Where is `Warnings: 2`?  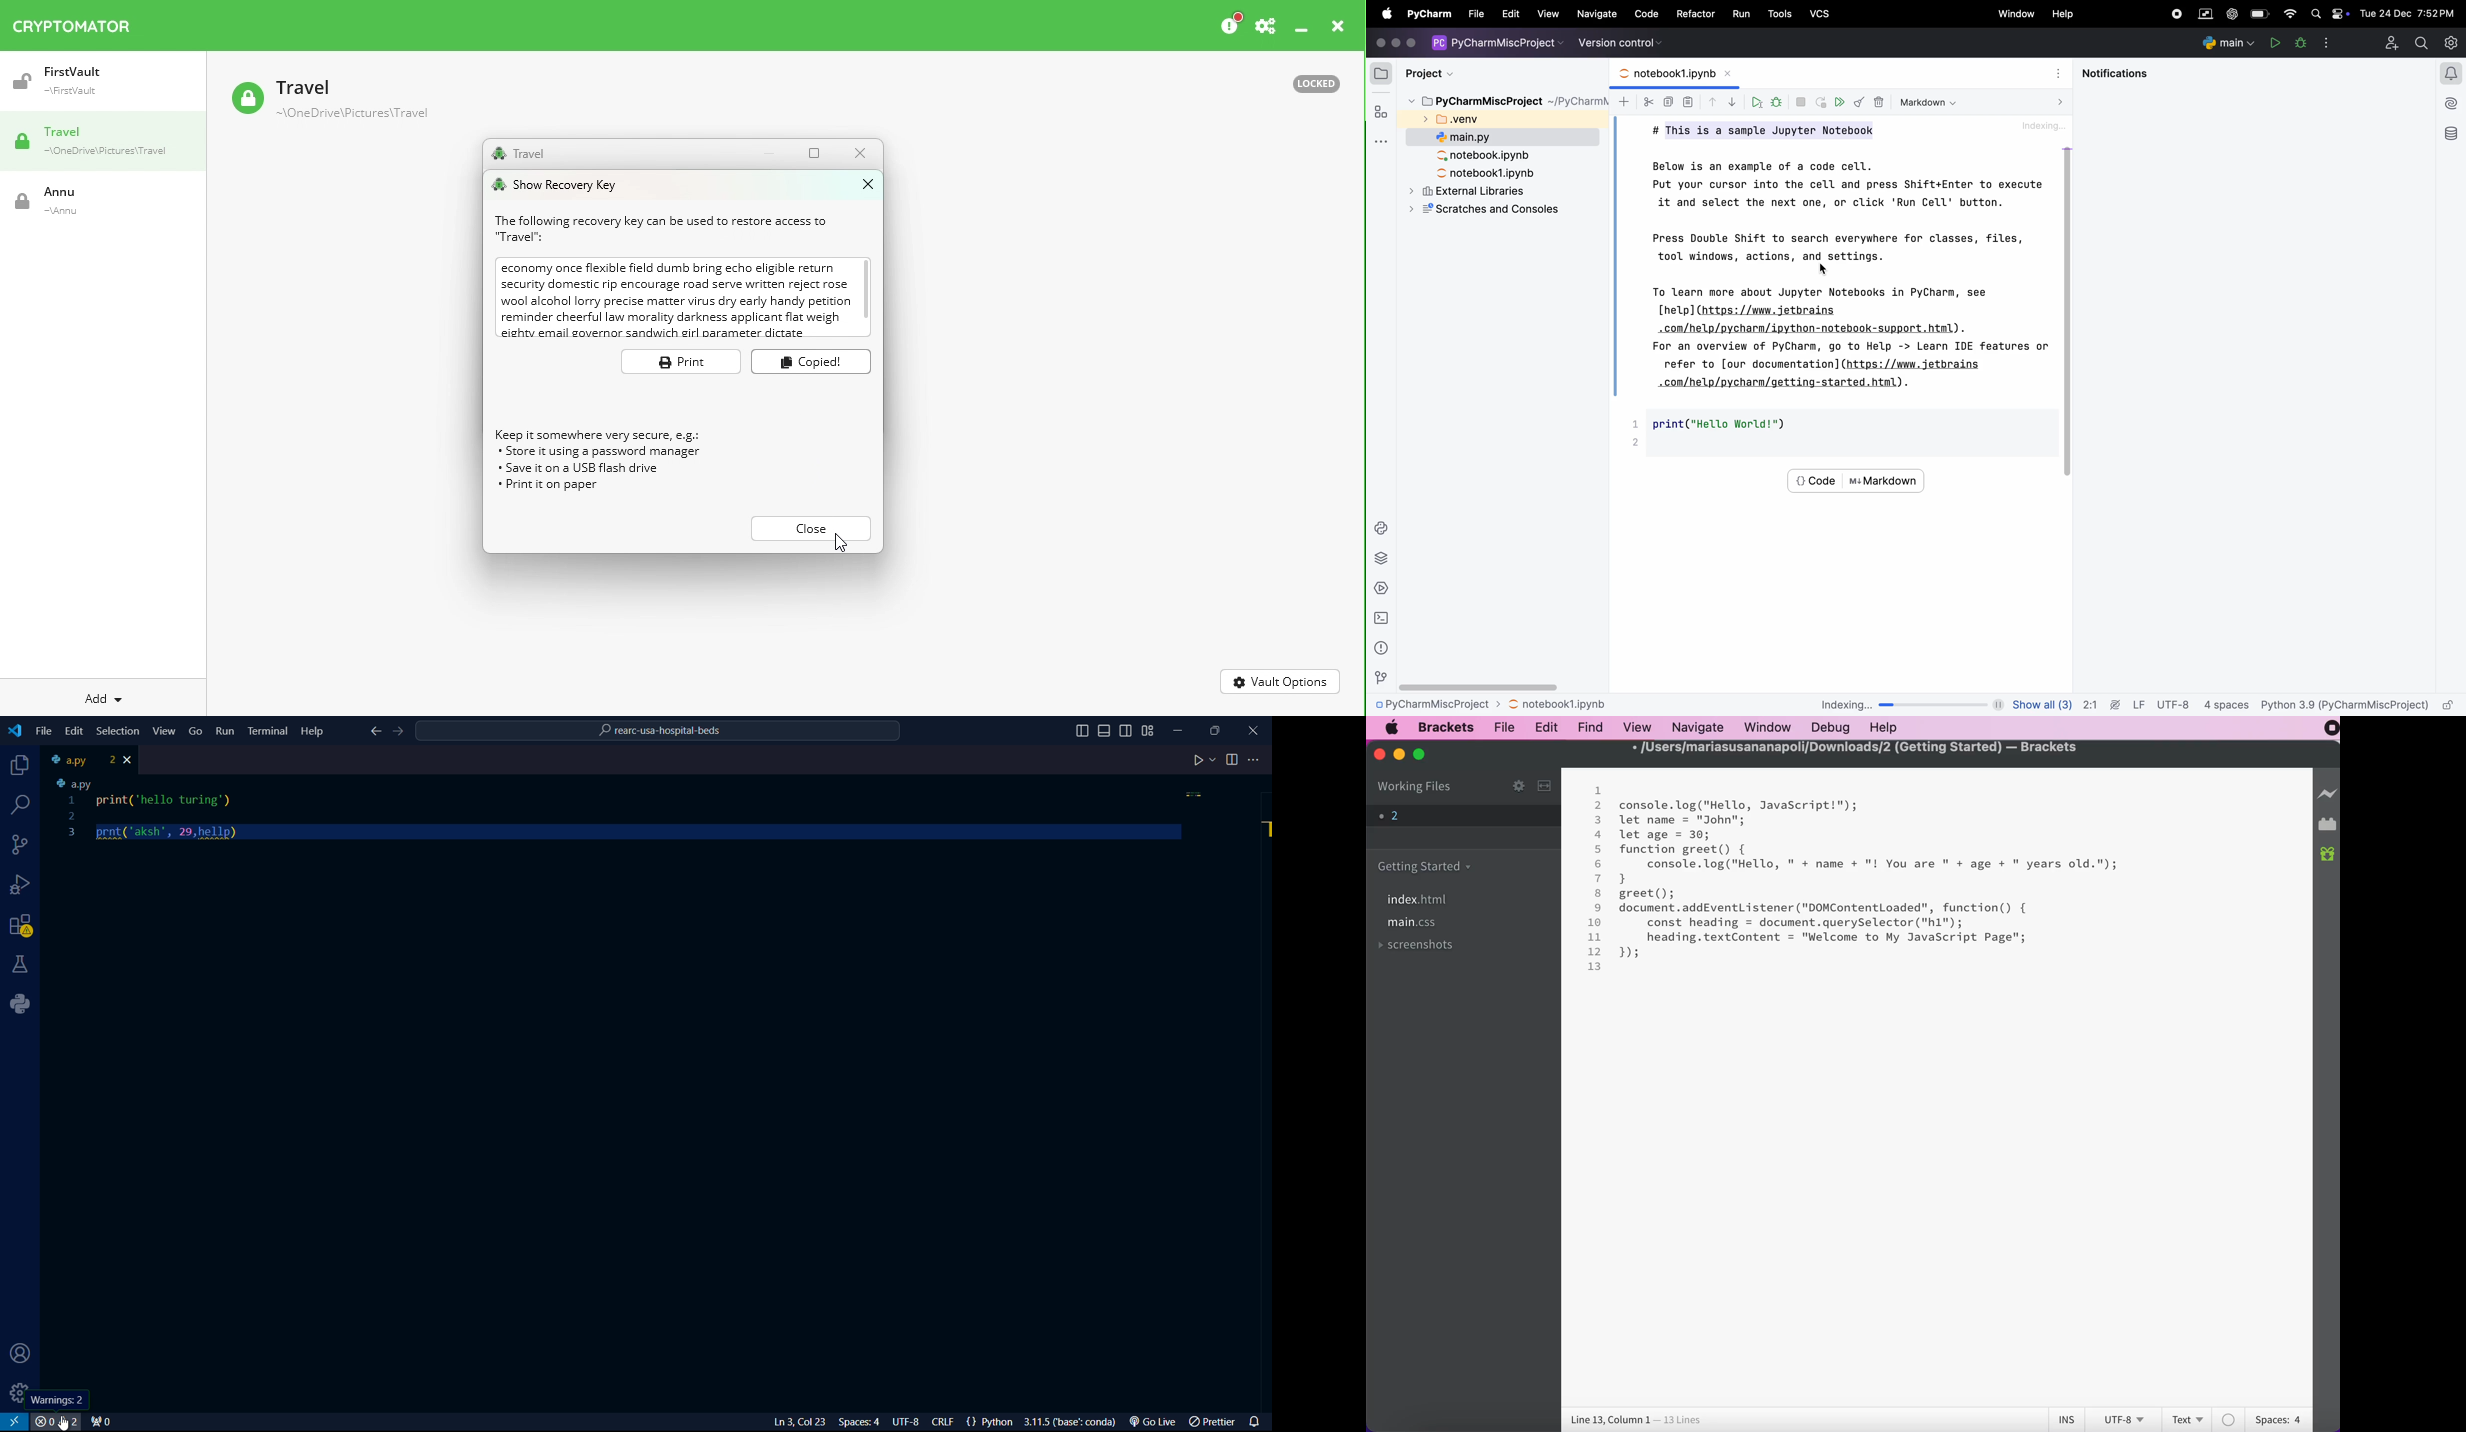 Warnings: 2 is located at coordinates (57, 1398).